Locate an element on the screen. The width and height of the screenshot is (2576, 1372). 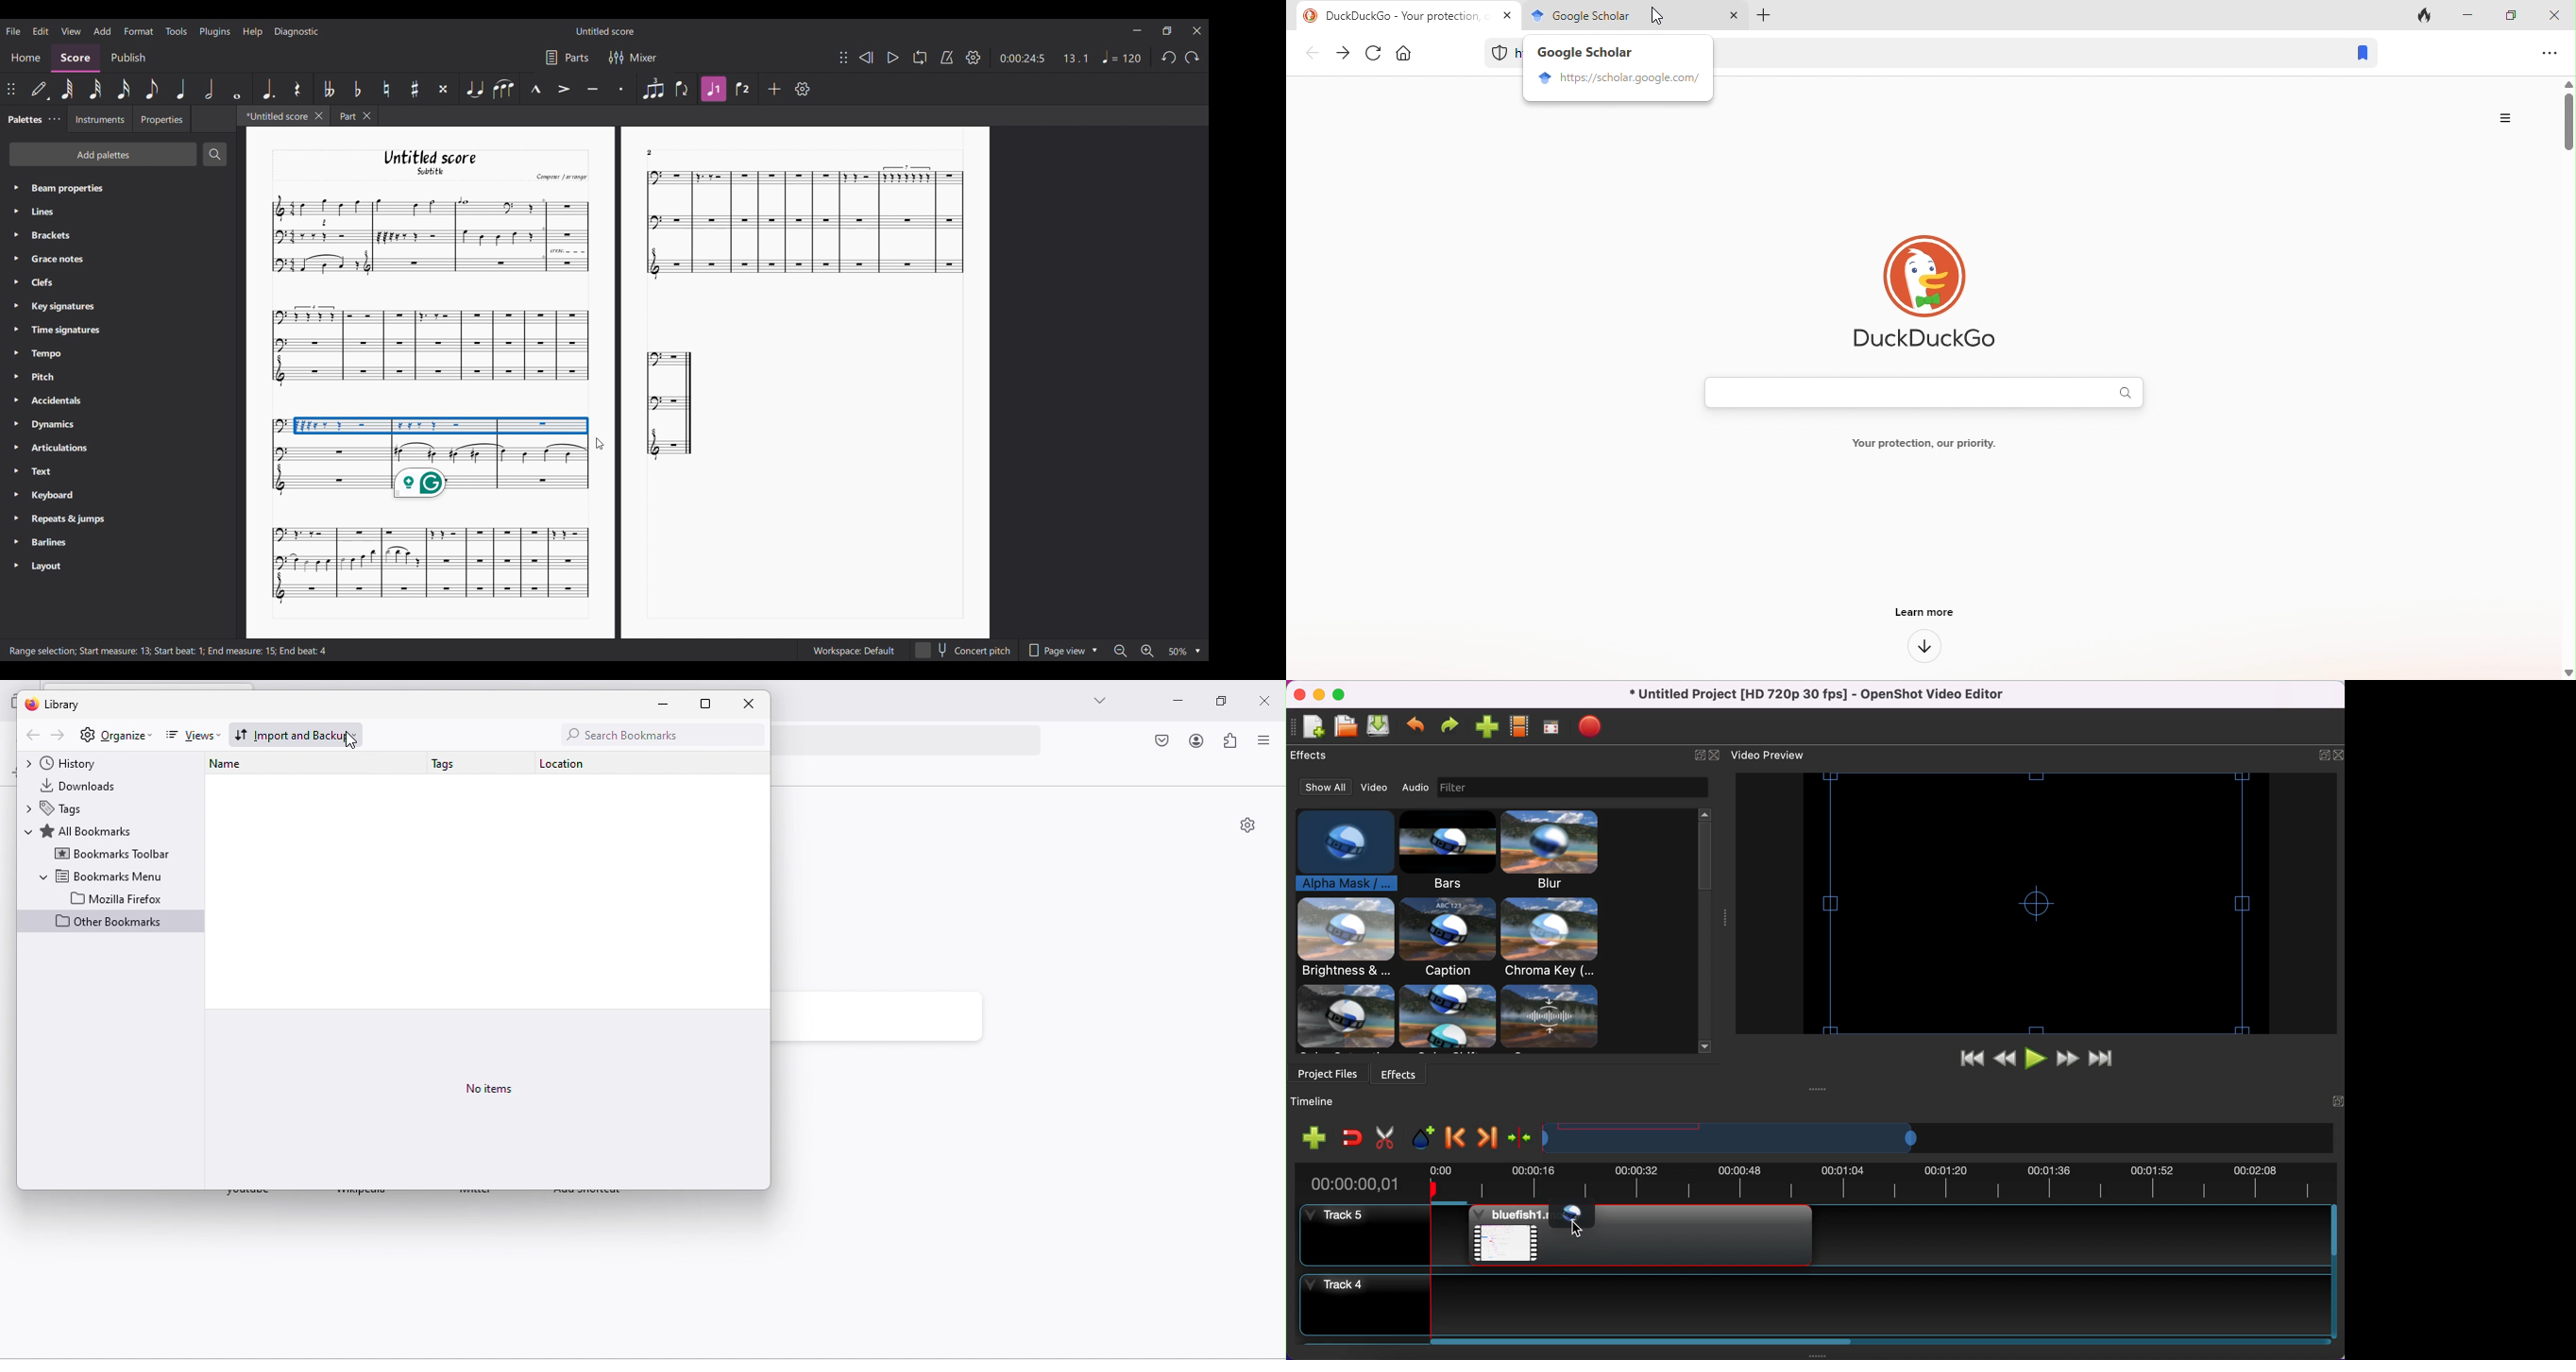
library is located at coordinates (61, 704).